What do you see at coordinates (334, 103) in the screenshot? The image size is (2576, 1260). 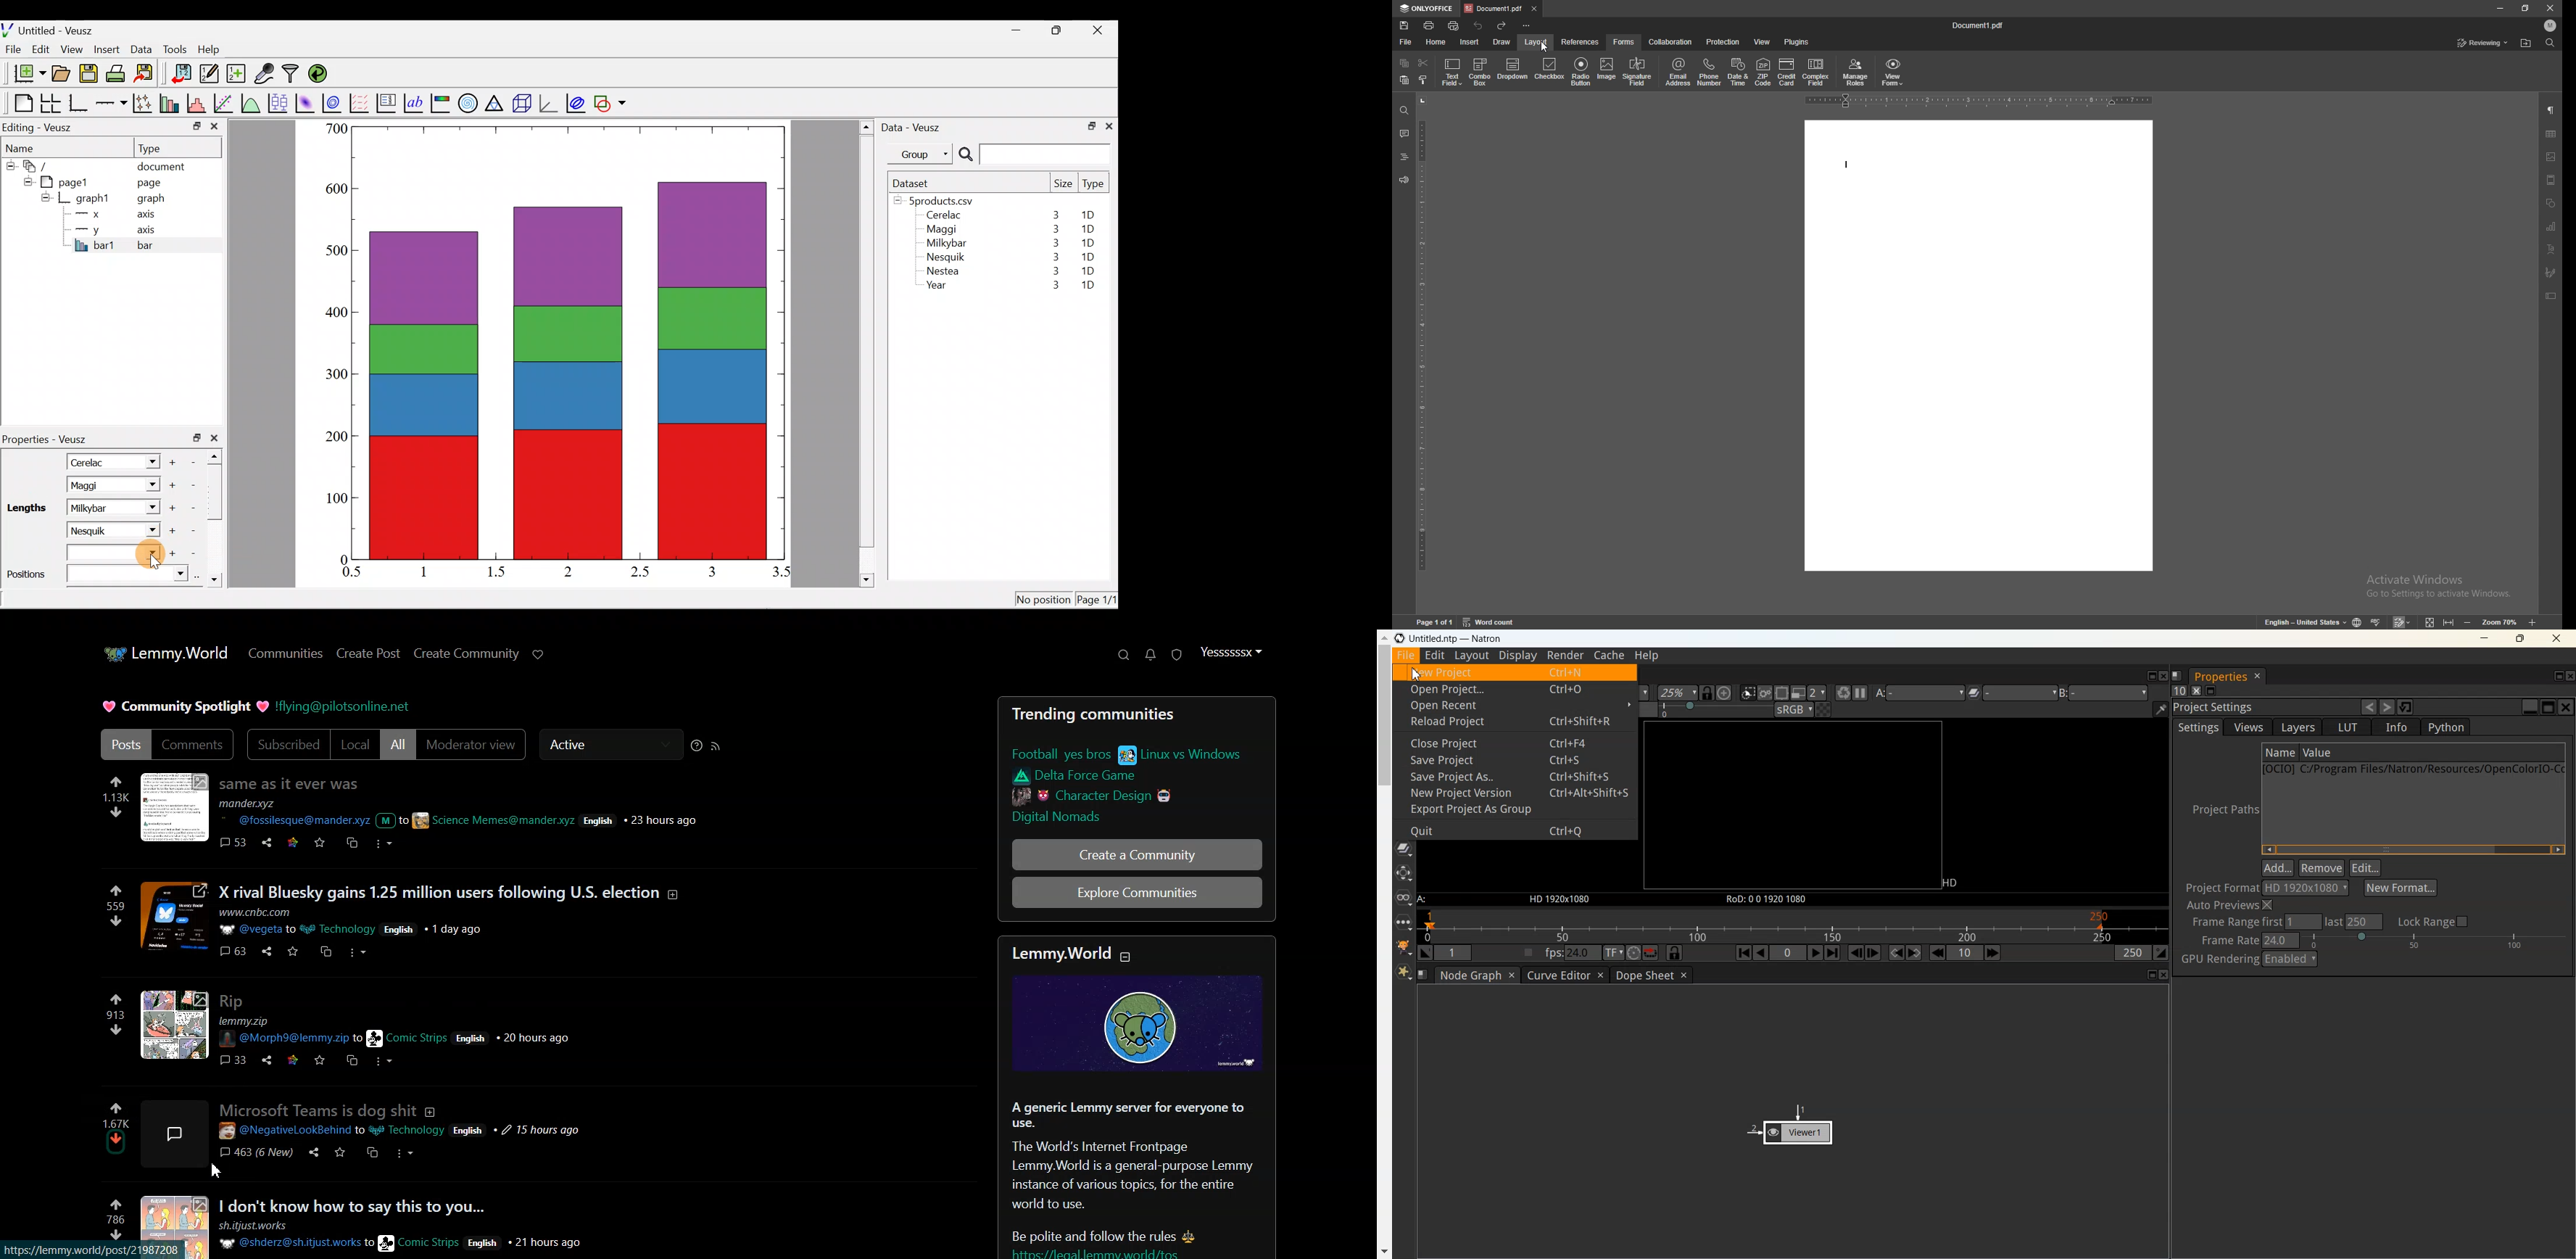 I see `Plot a 2d dataset as contours` at bounding box center [334, 103].